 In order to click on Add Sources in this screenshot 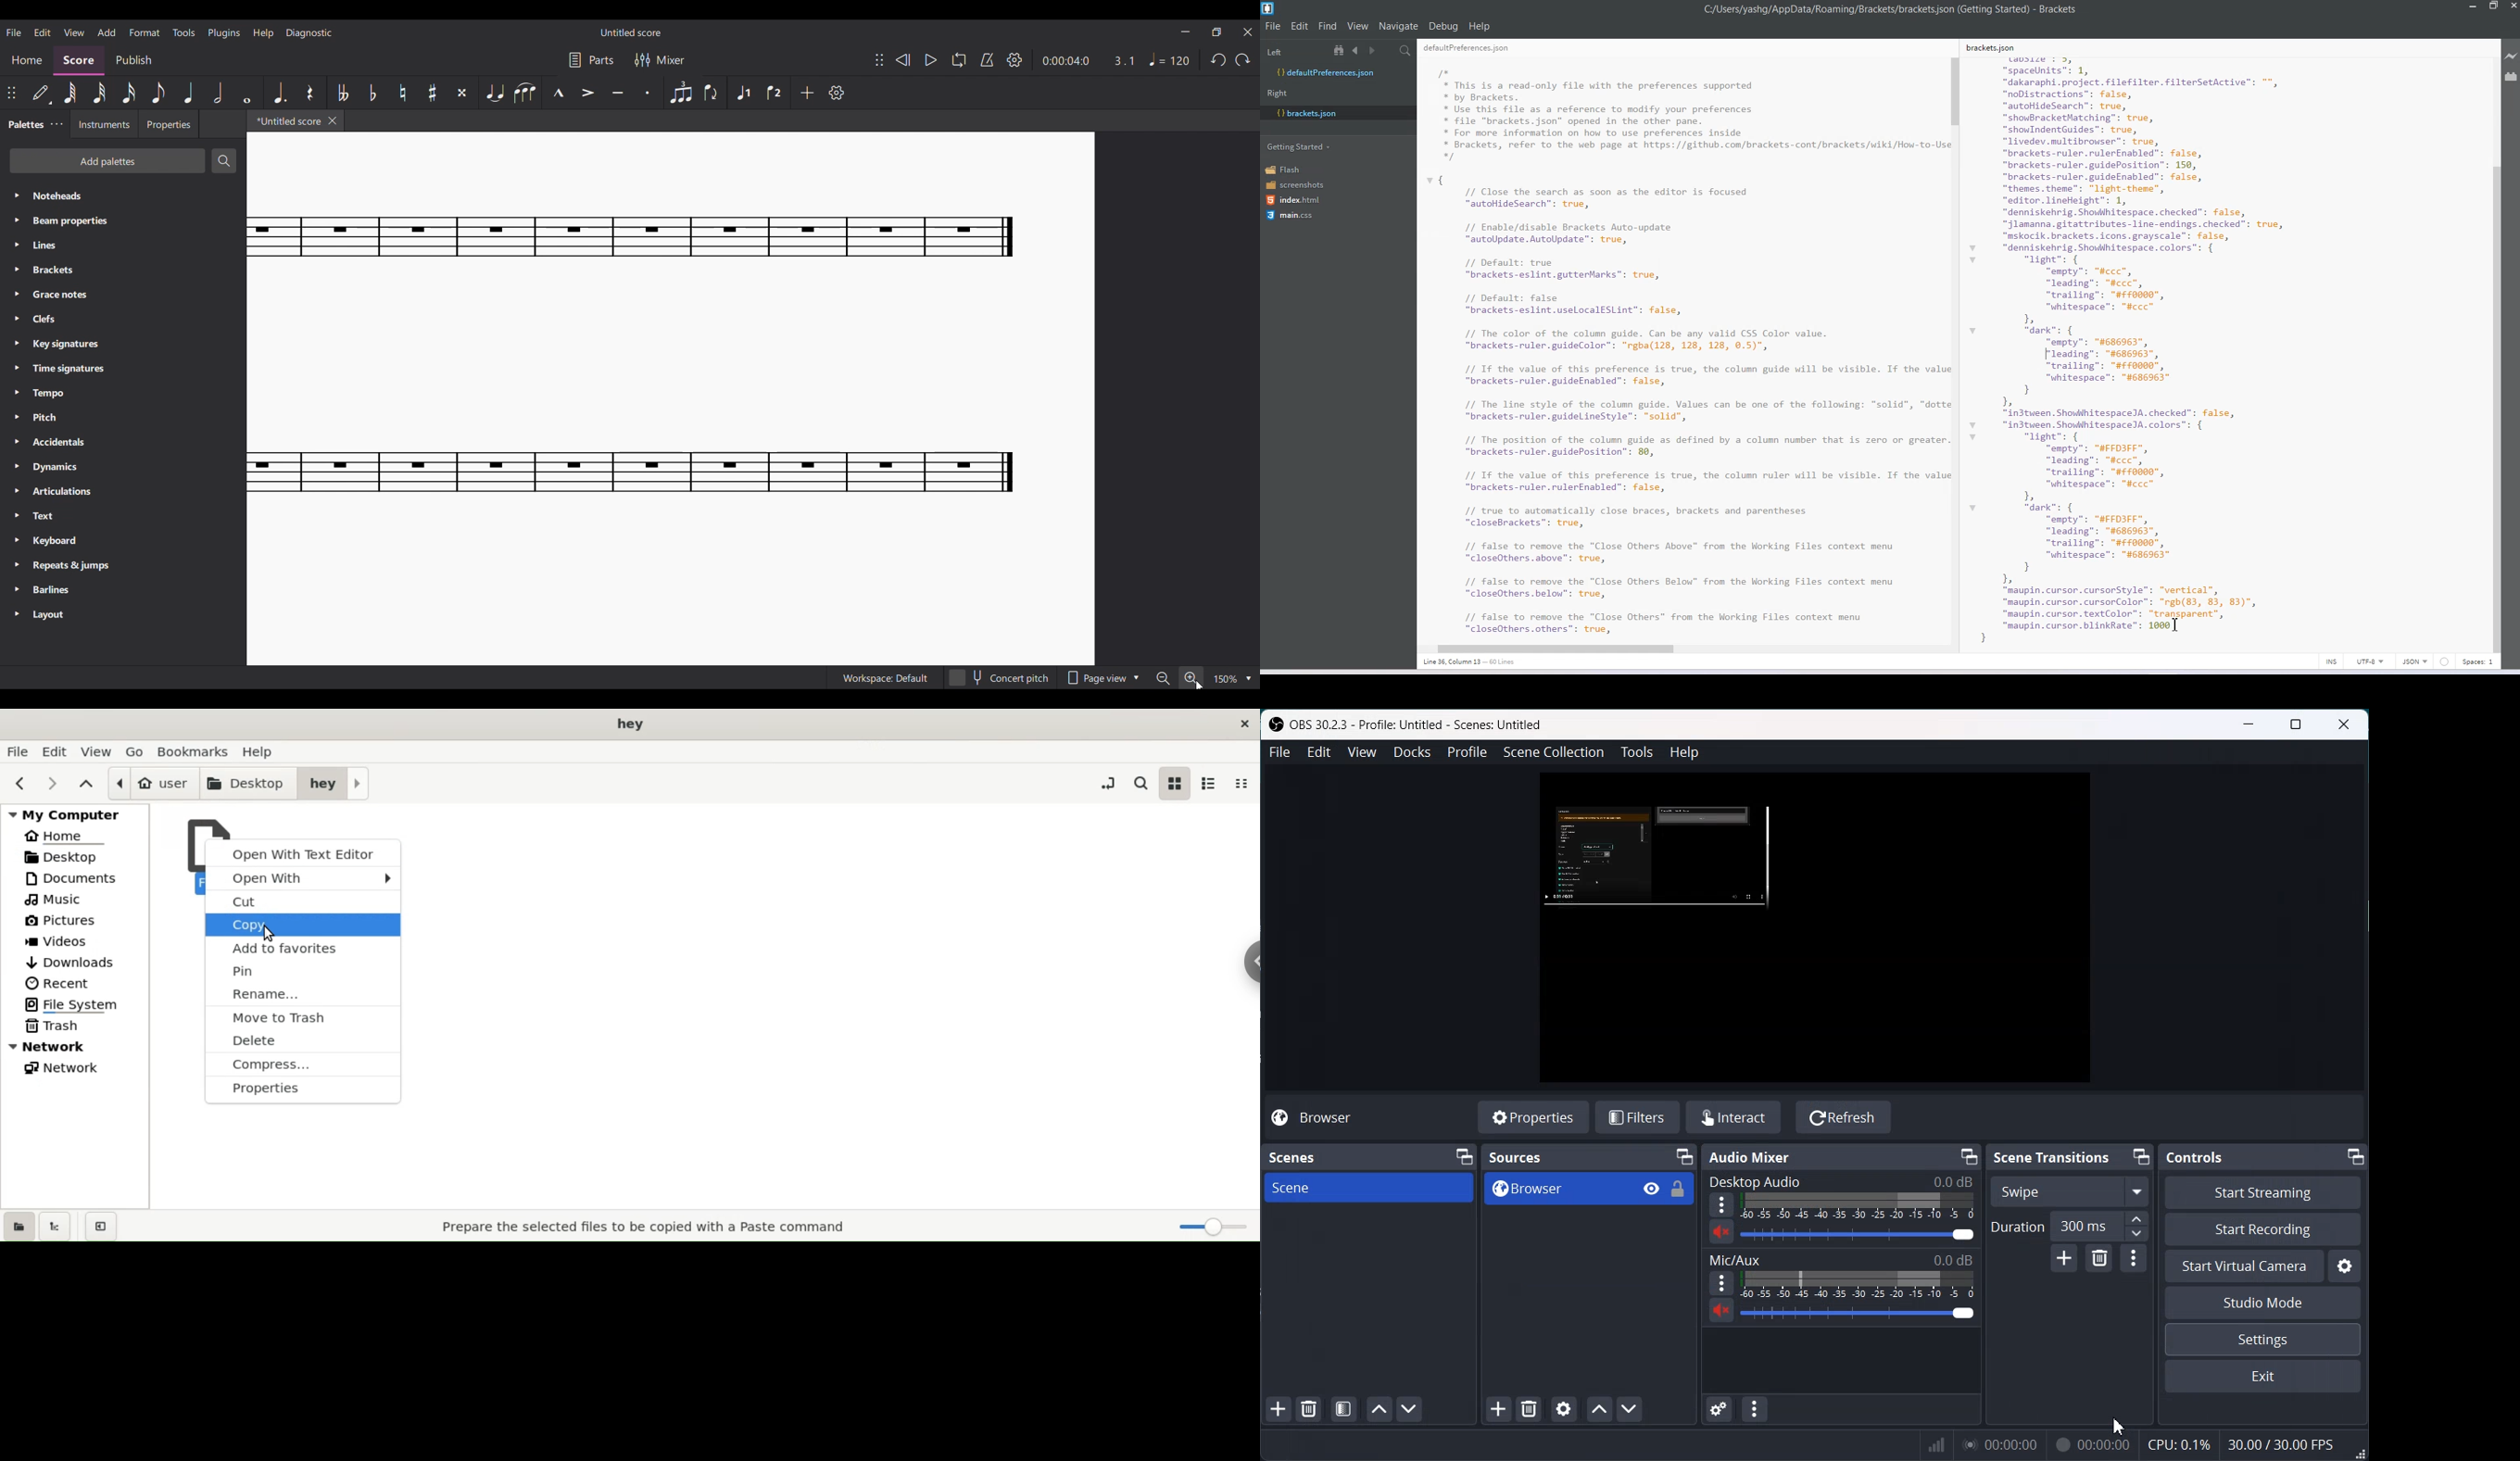, I will do `click(1498, 1409)`.